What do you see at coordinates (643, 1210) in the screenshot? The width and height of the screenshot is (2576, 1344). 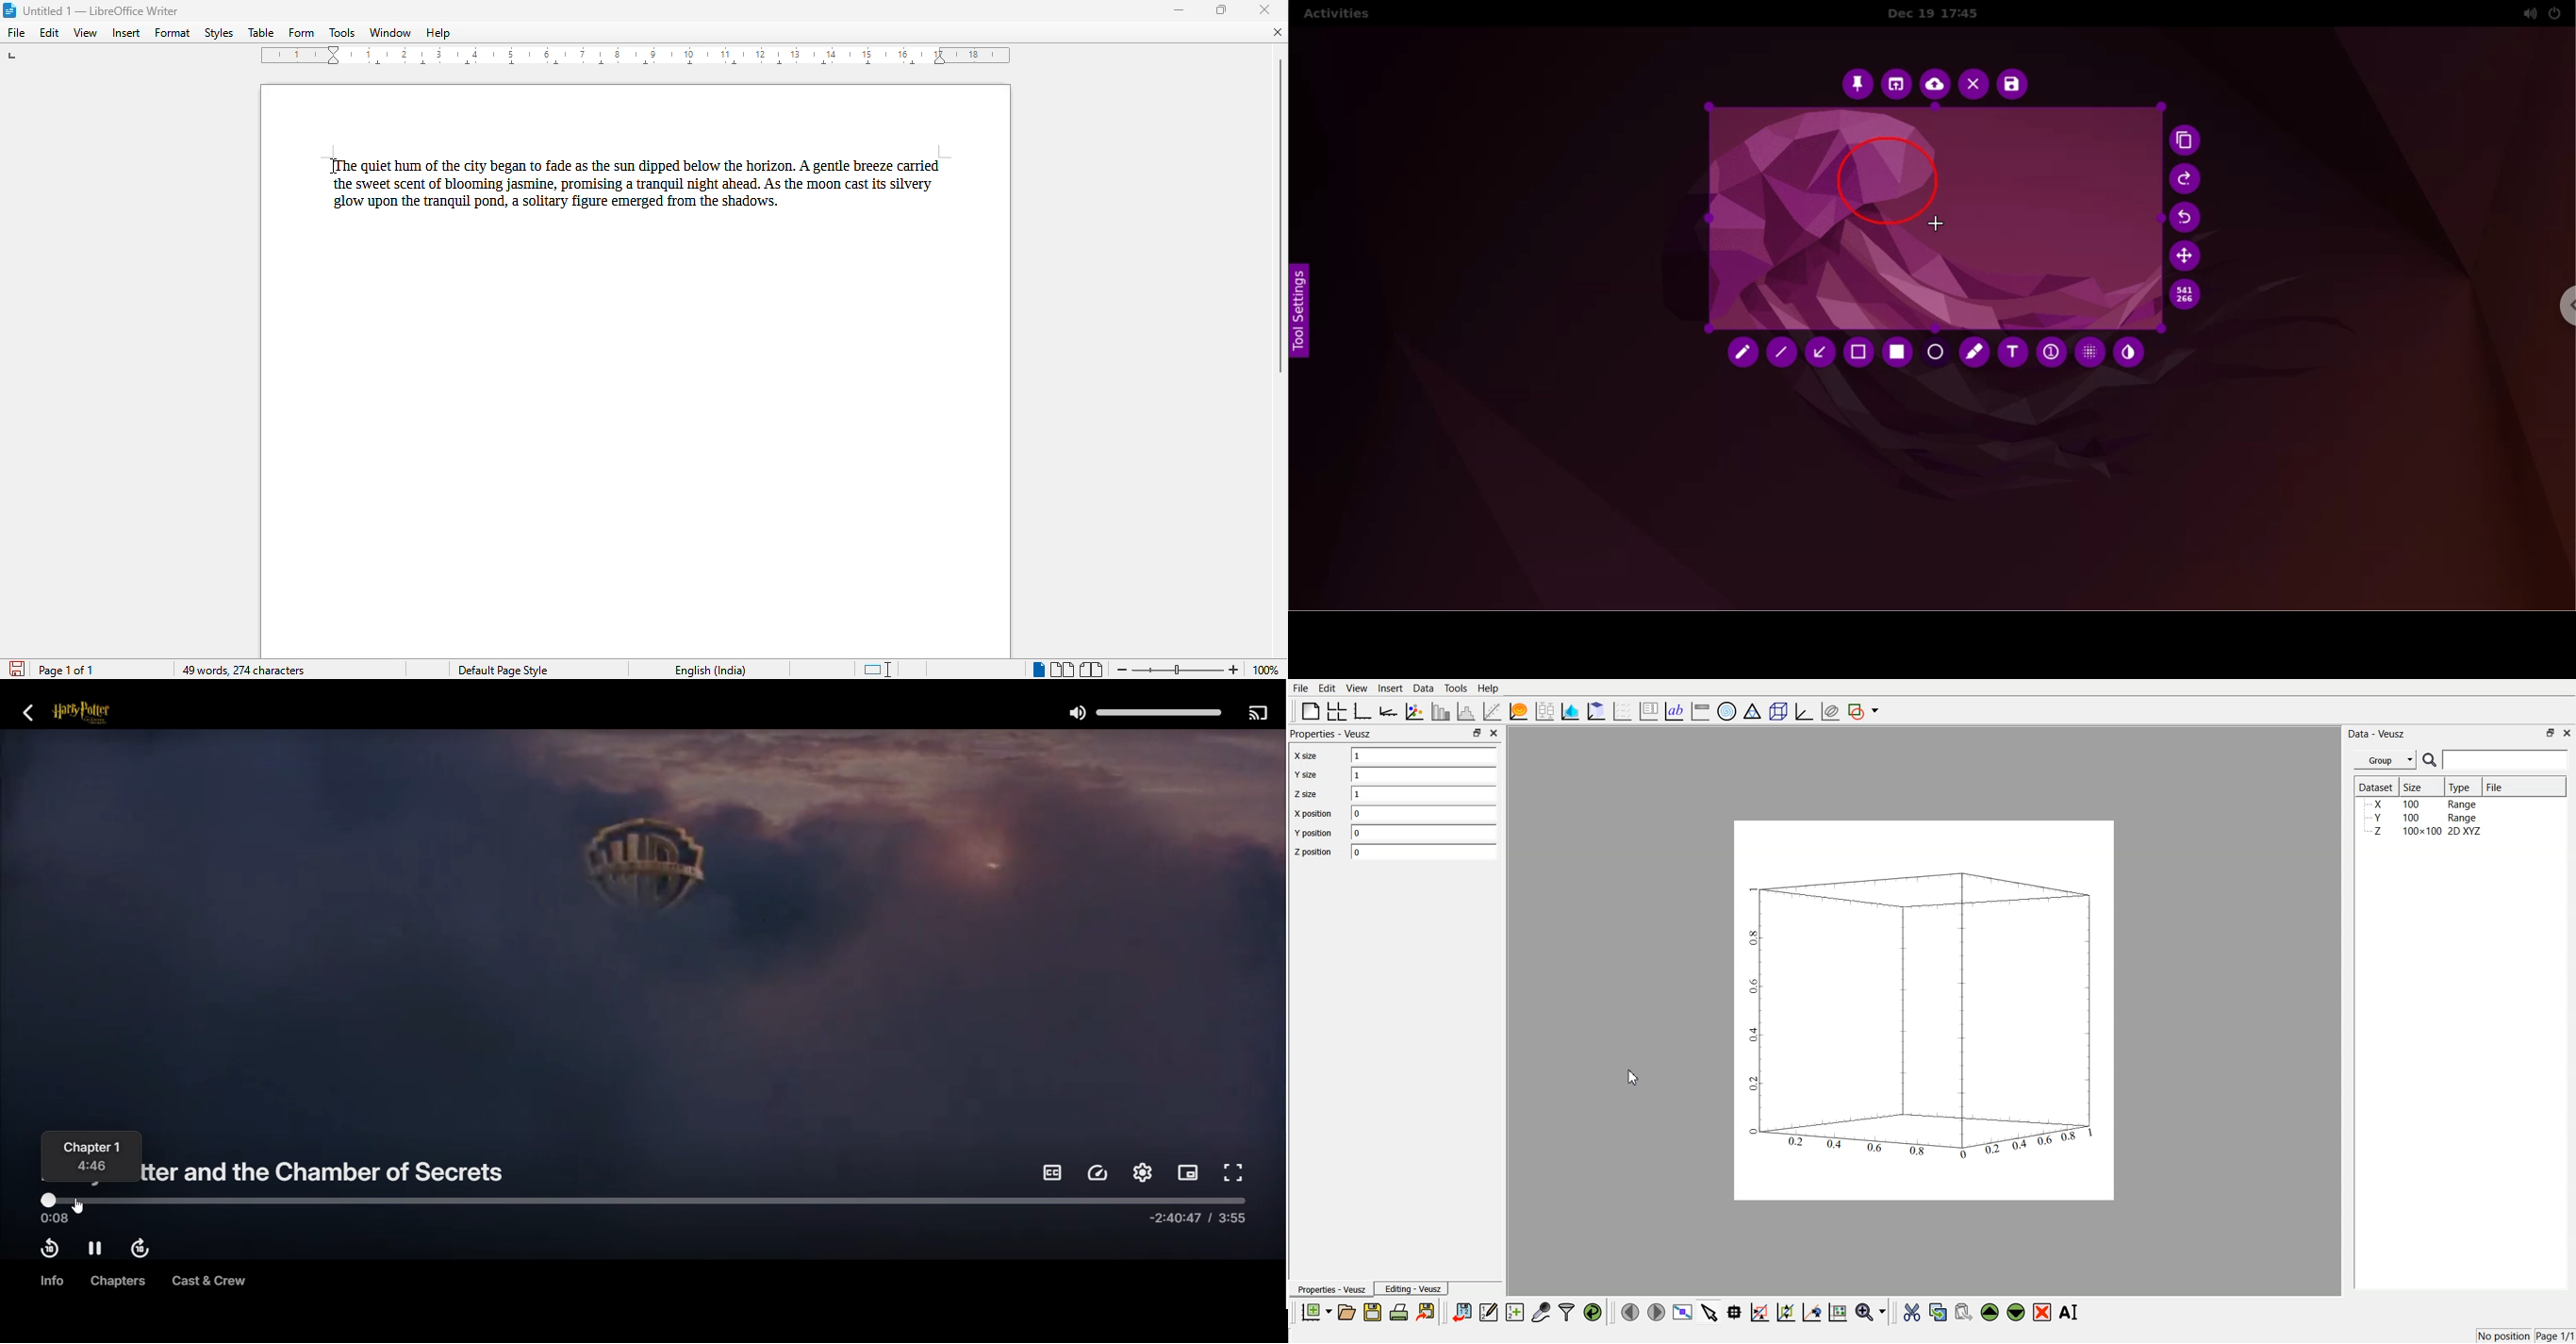 I see `Movie Timeline` at bounding box center [643, 1210].